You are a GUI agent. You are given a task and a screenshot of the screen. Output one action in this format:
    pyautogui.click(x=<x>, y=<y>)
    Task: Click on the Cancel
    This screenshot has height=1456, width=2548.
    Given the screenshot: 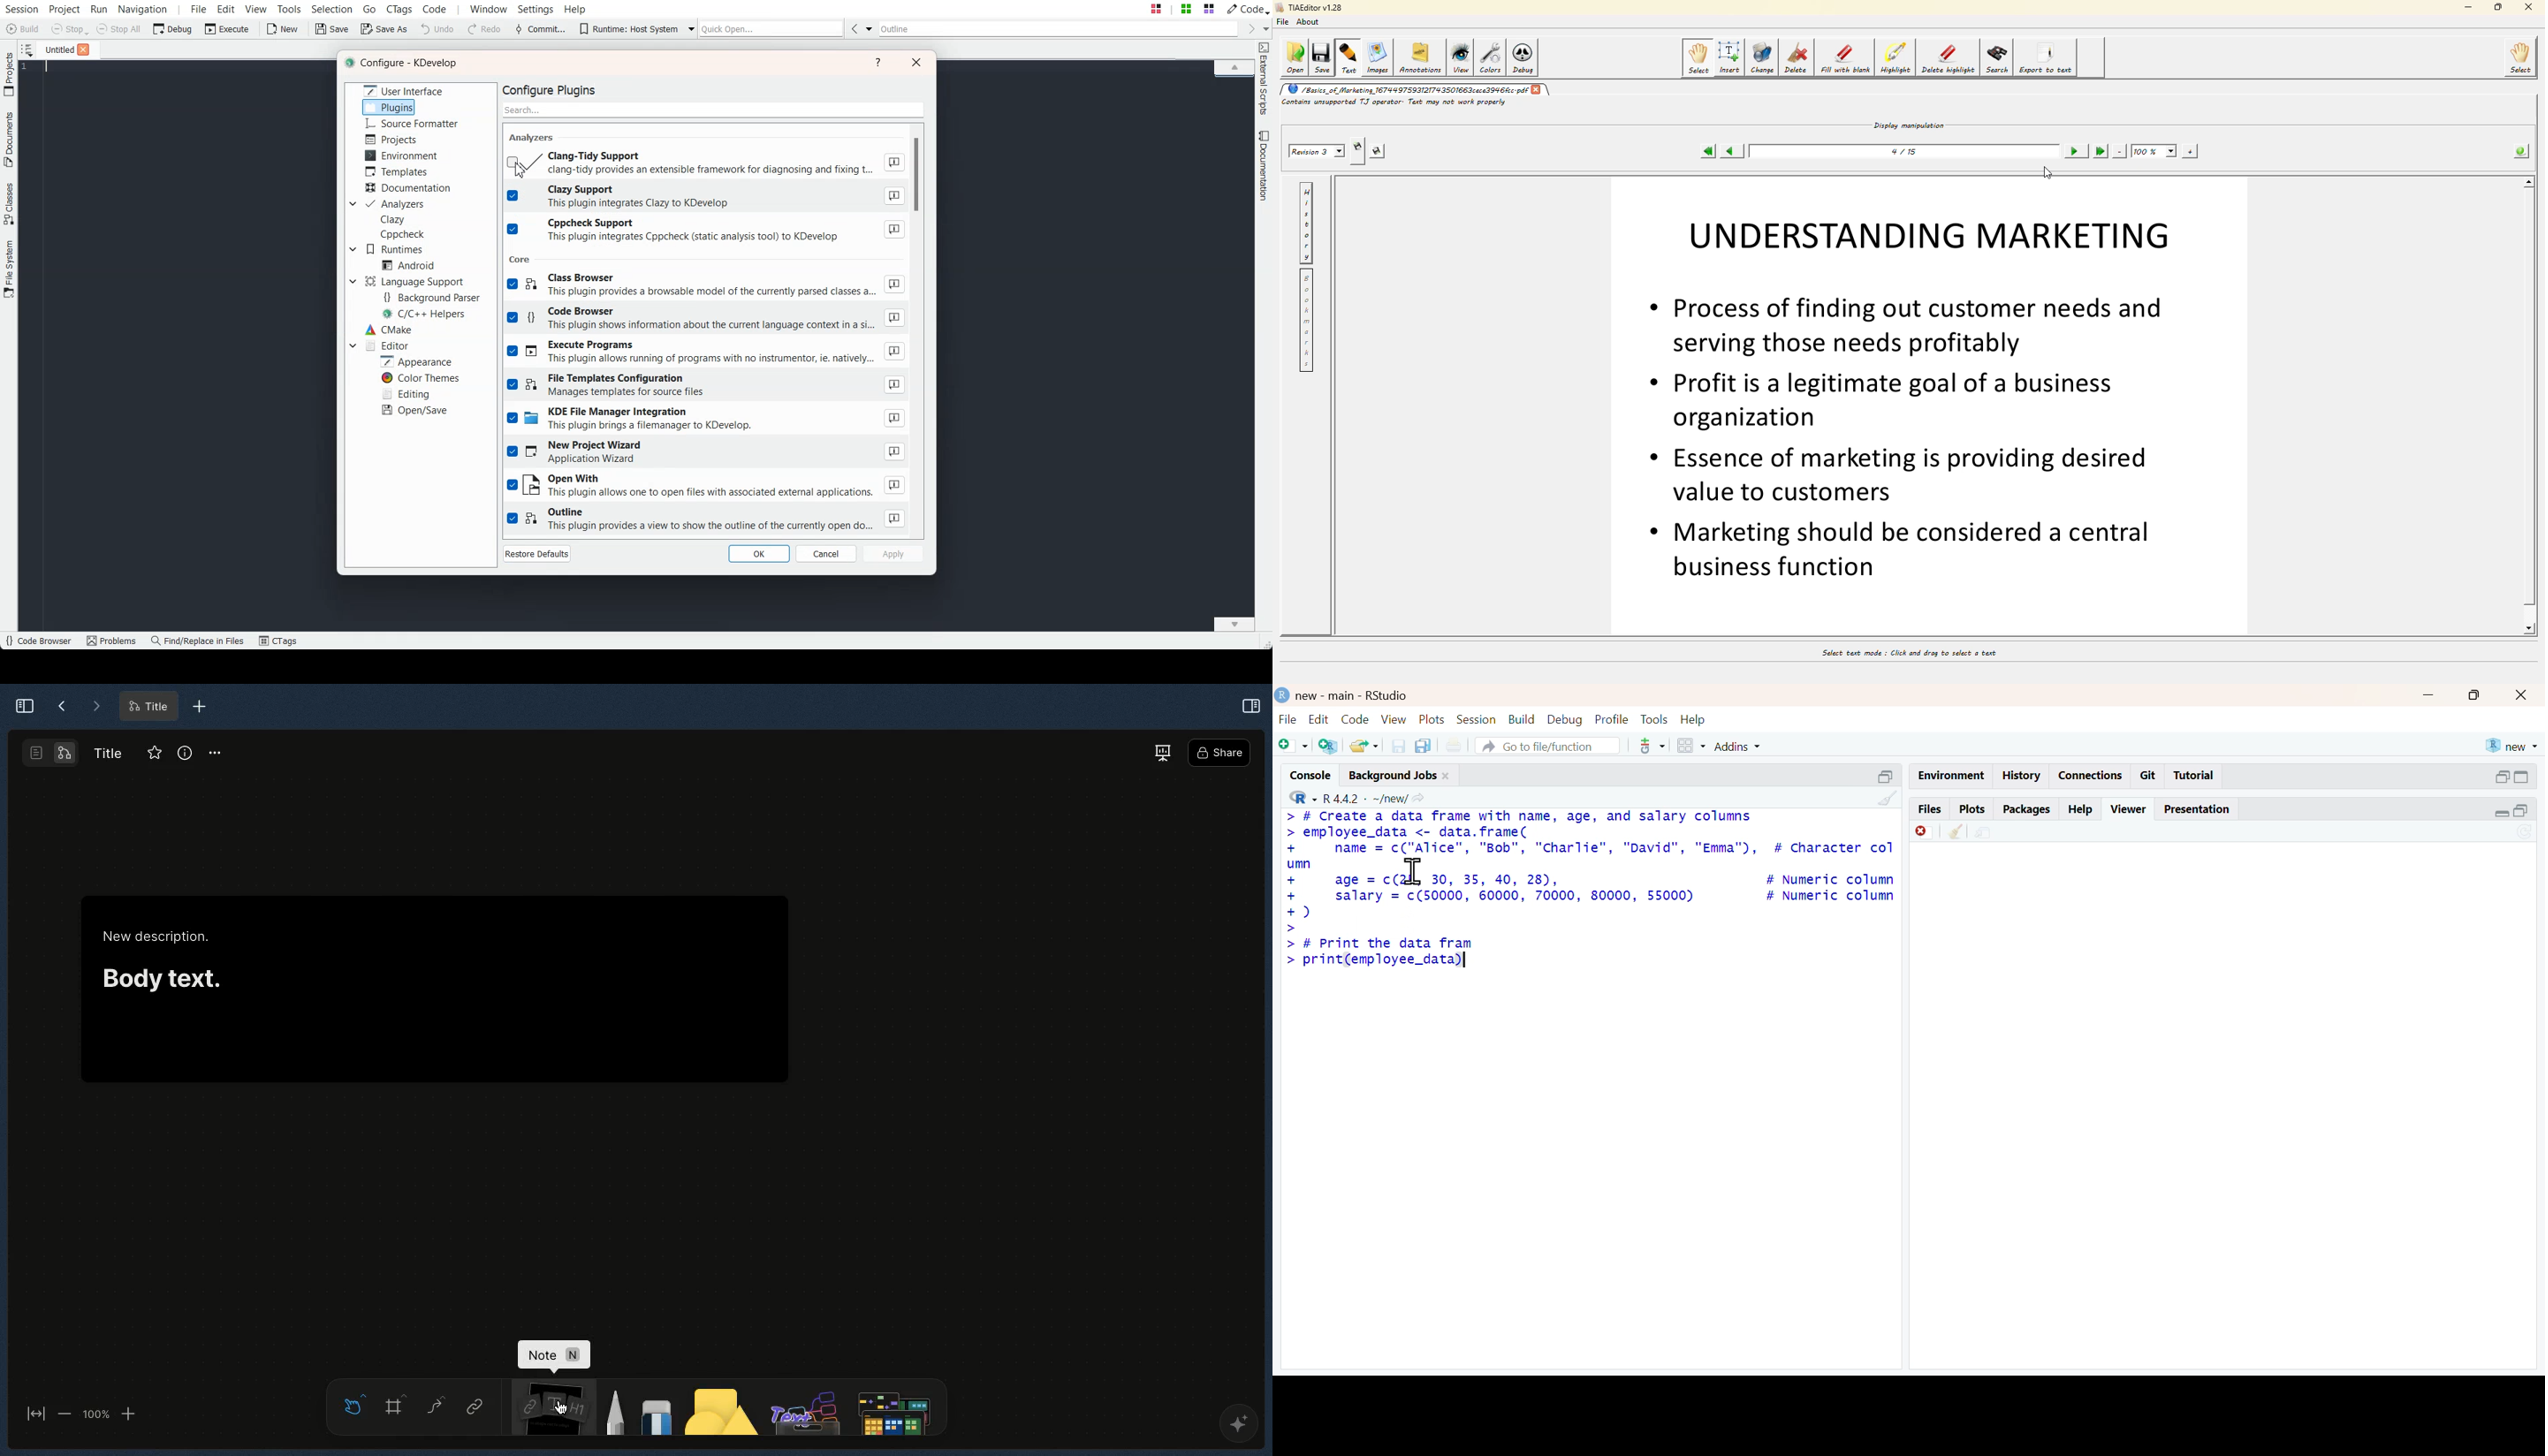 What is the action you would take?
    pyautogui.click(x=826, y=554)
    